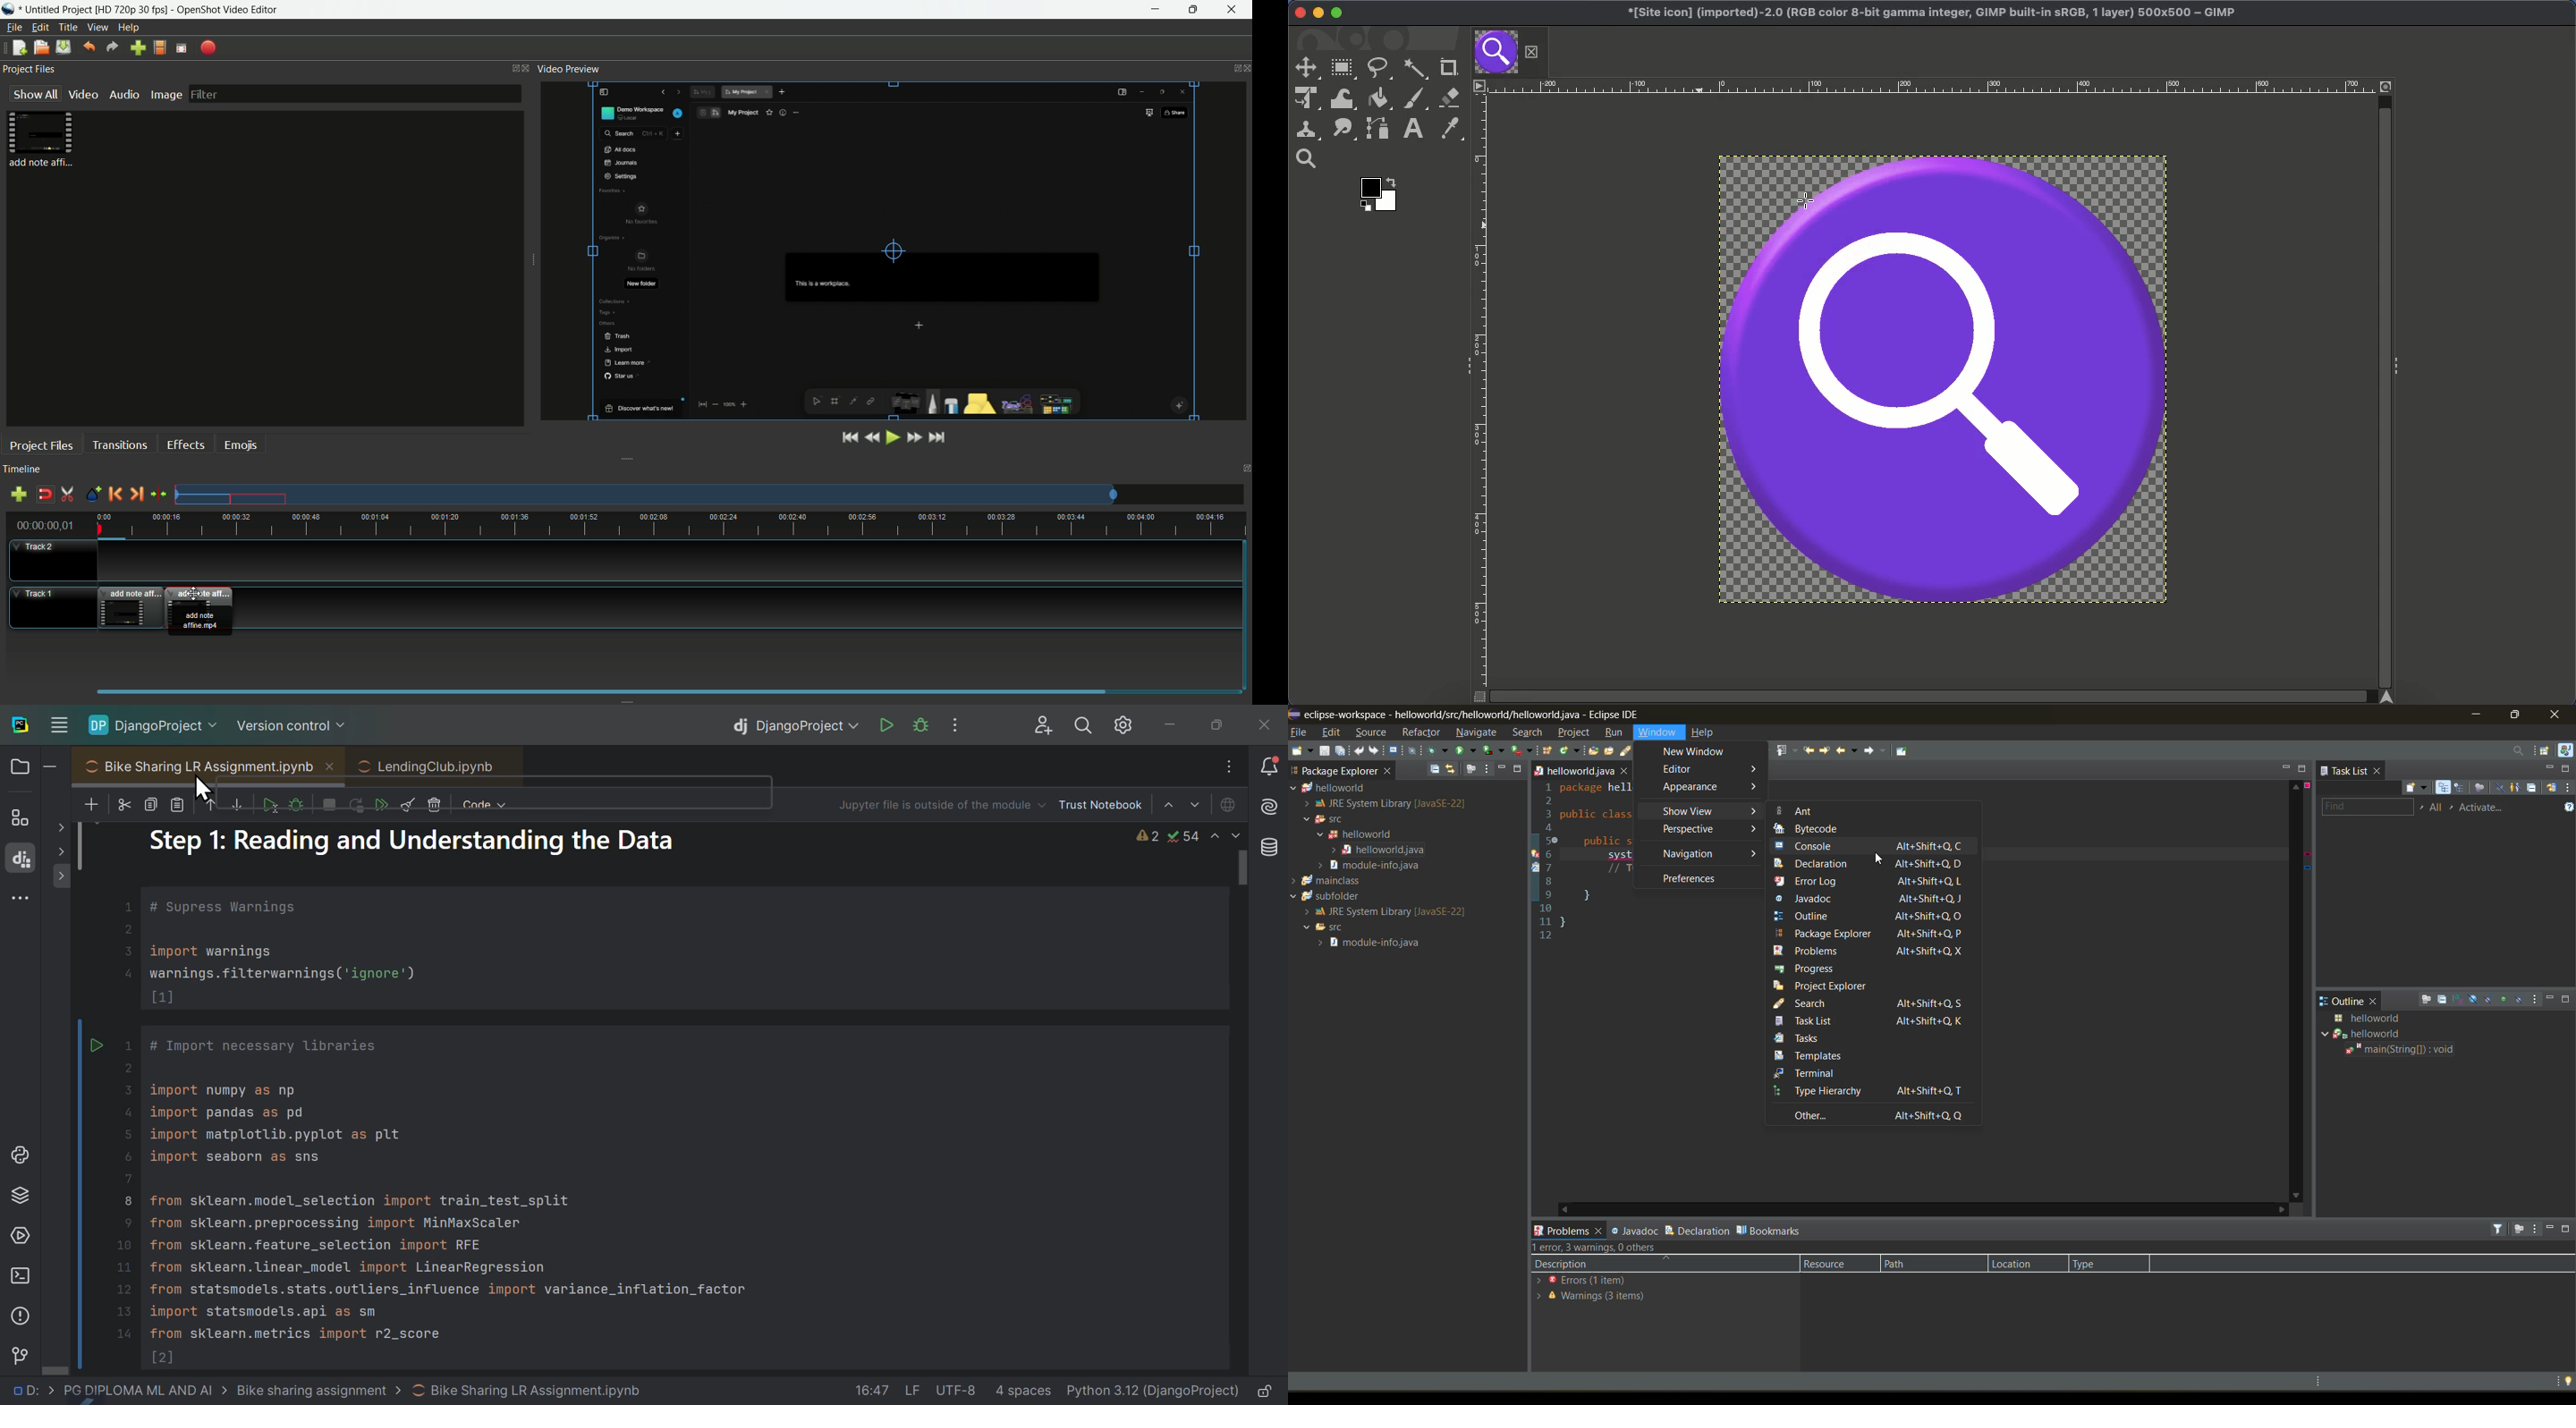 Image resolution: width=2576 pixels, height=1428 pixels. I want to click on access commands and other items, so click(2522, 751).